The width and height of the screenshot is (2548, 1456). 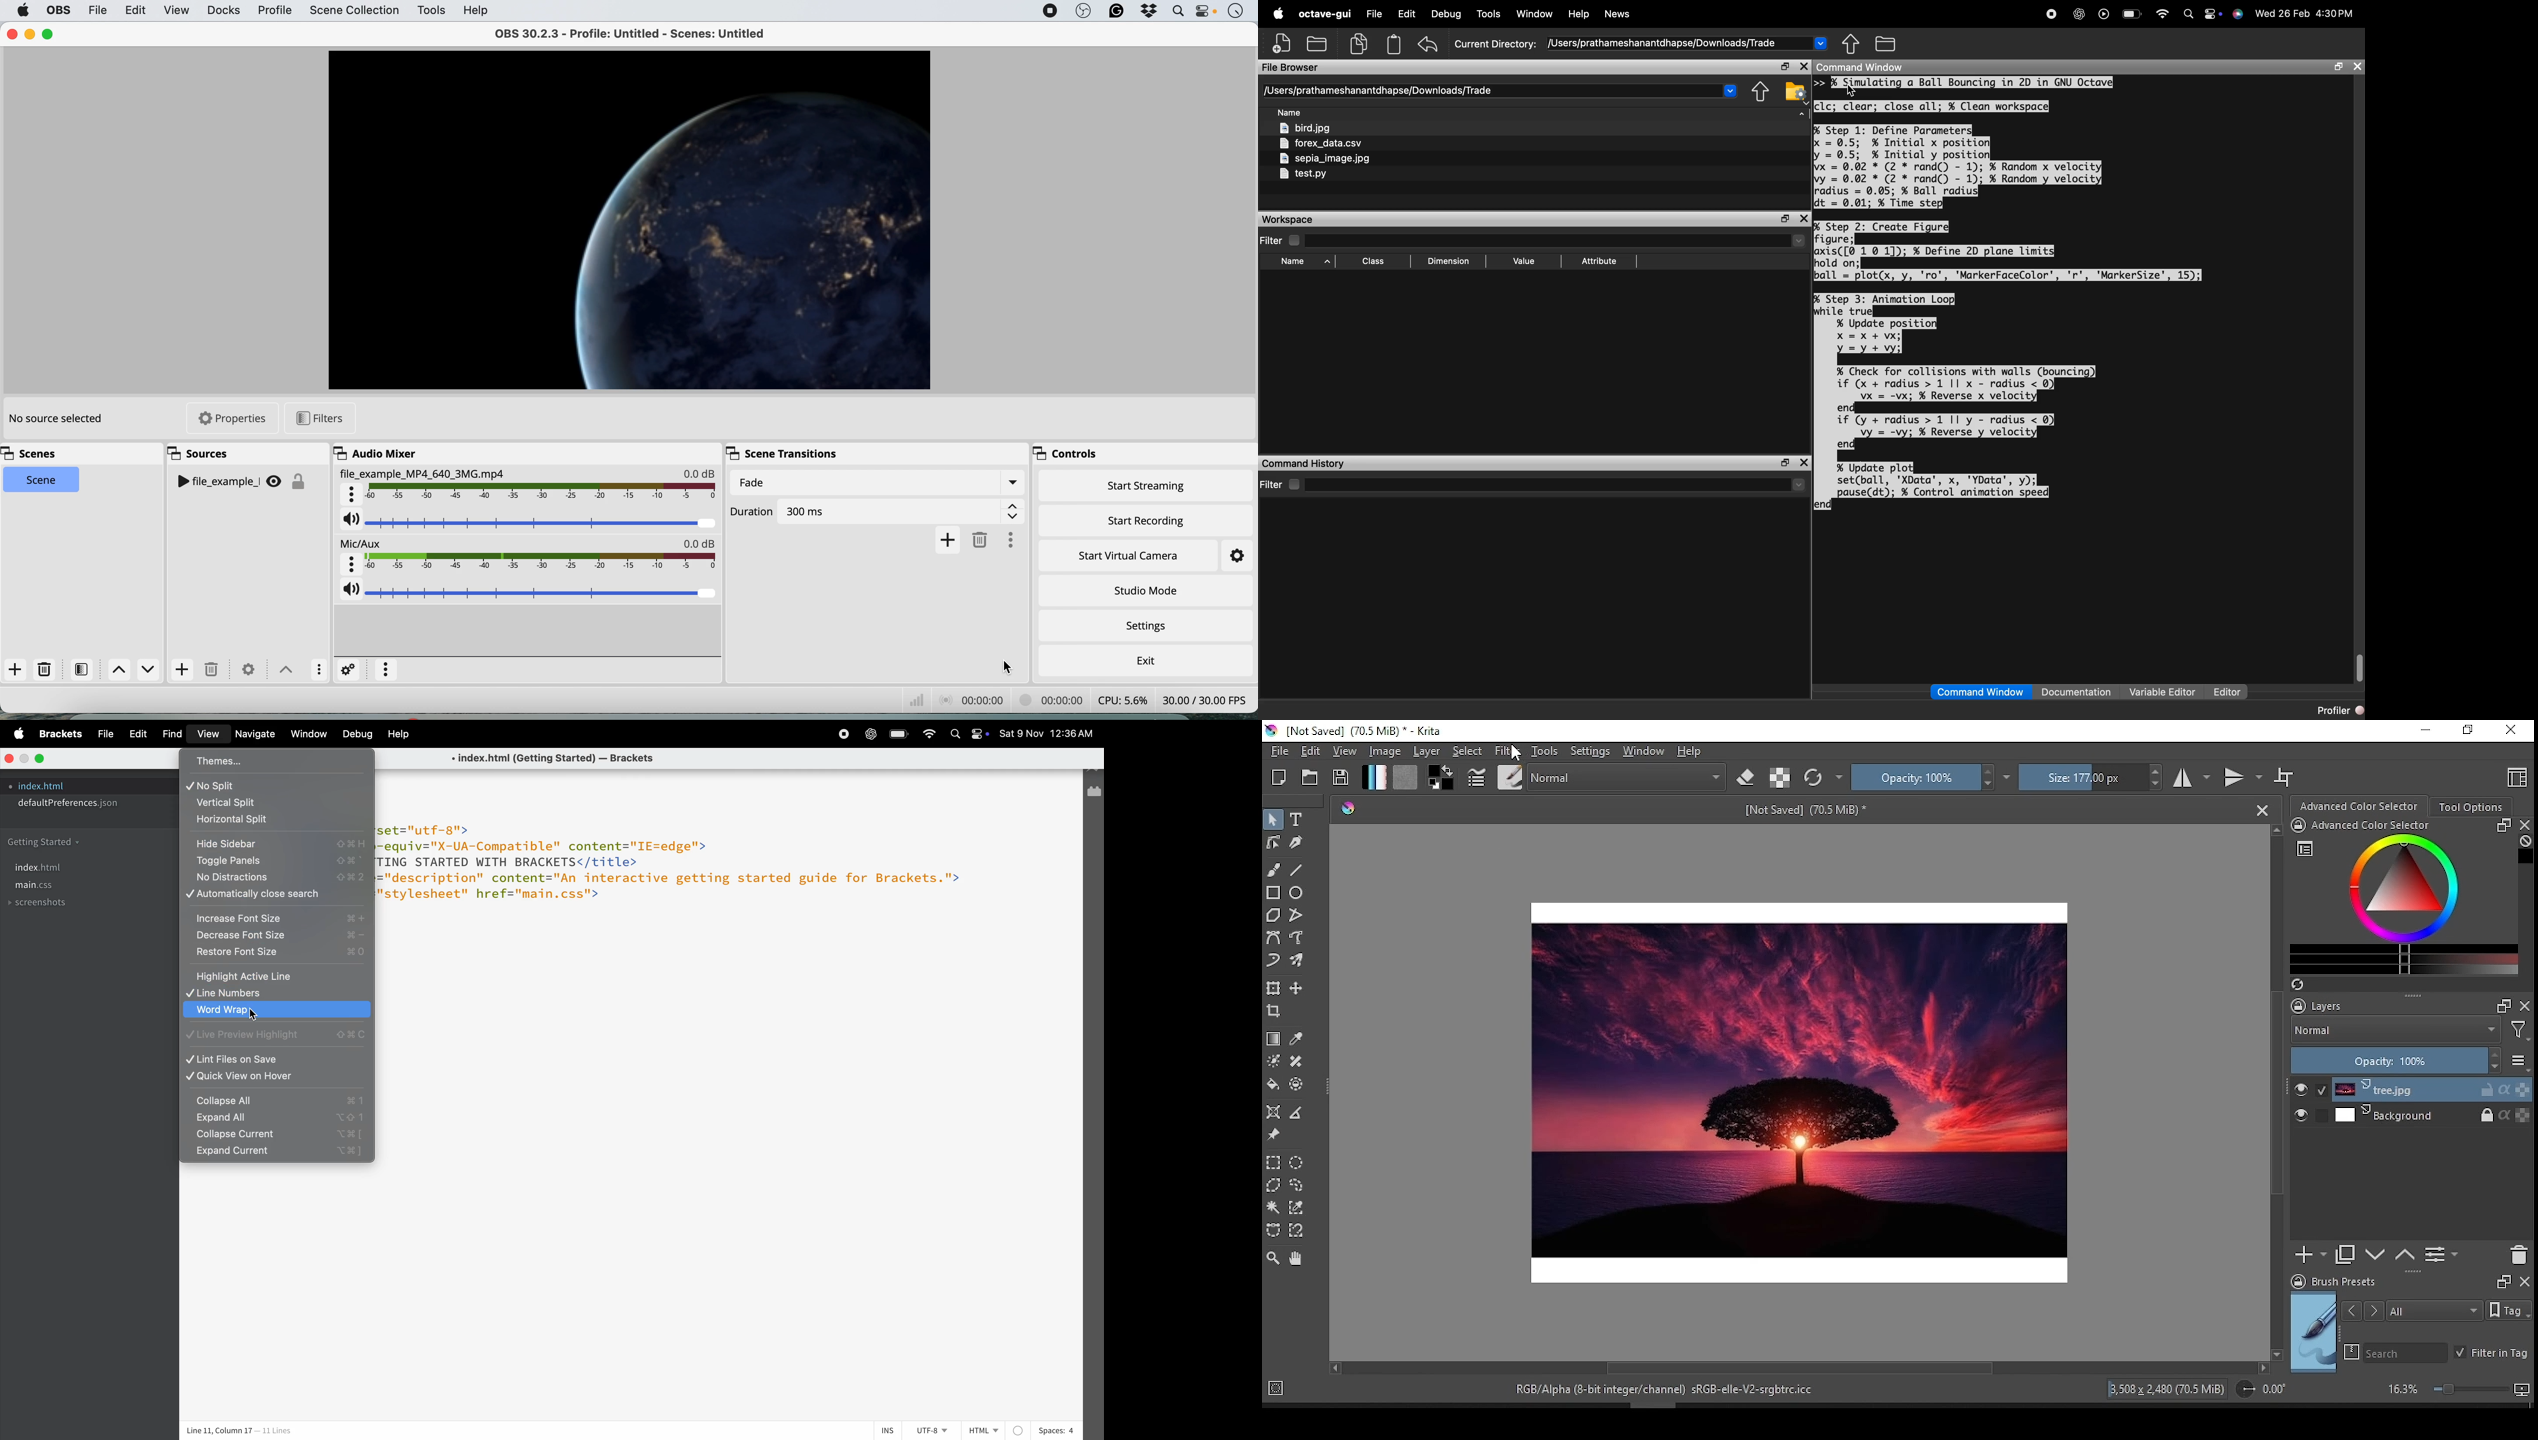 I want to click on horizontal split, so click(x=278, y=821).